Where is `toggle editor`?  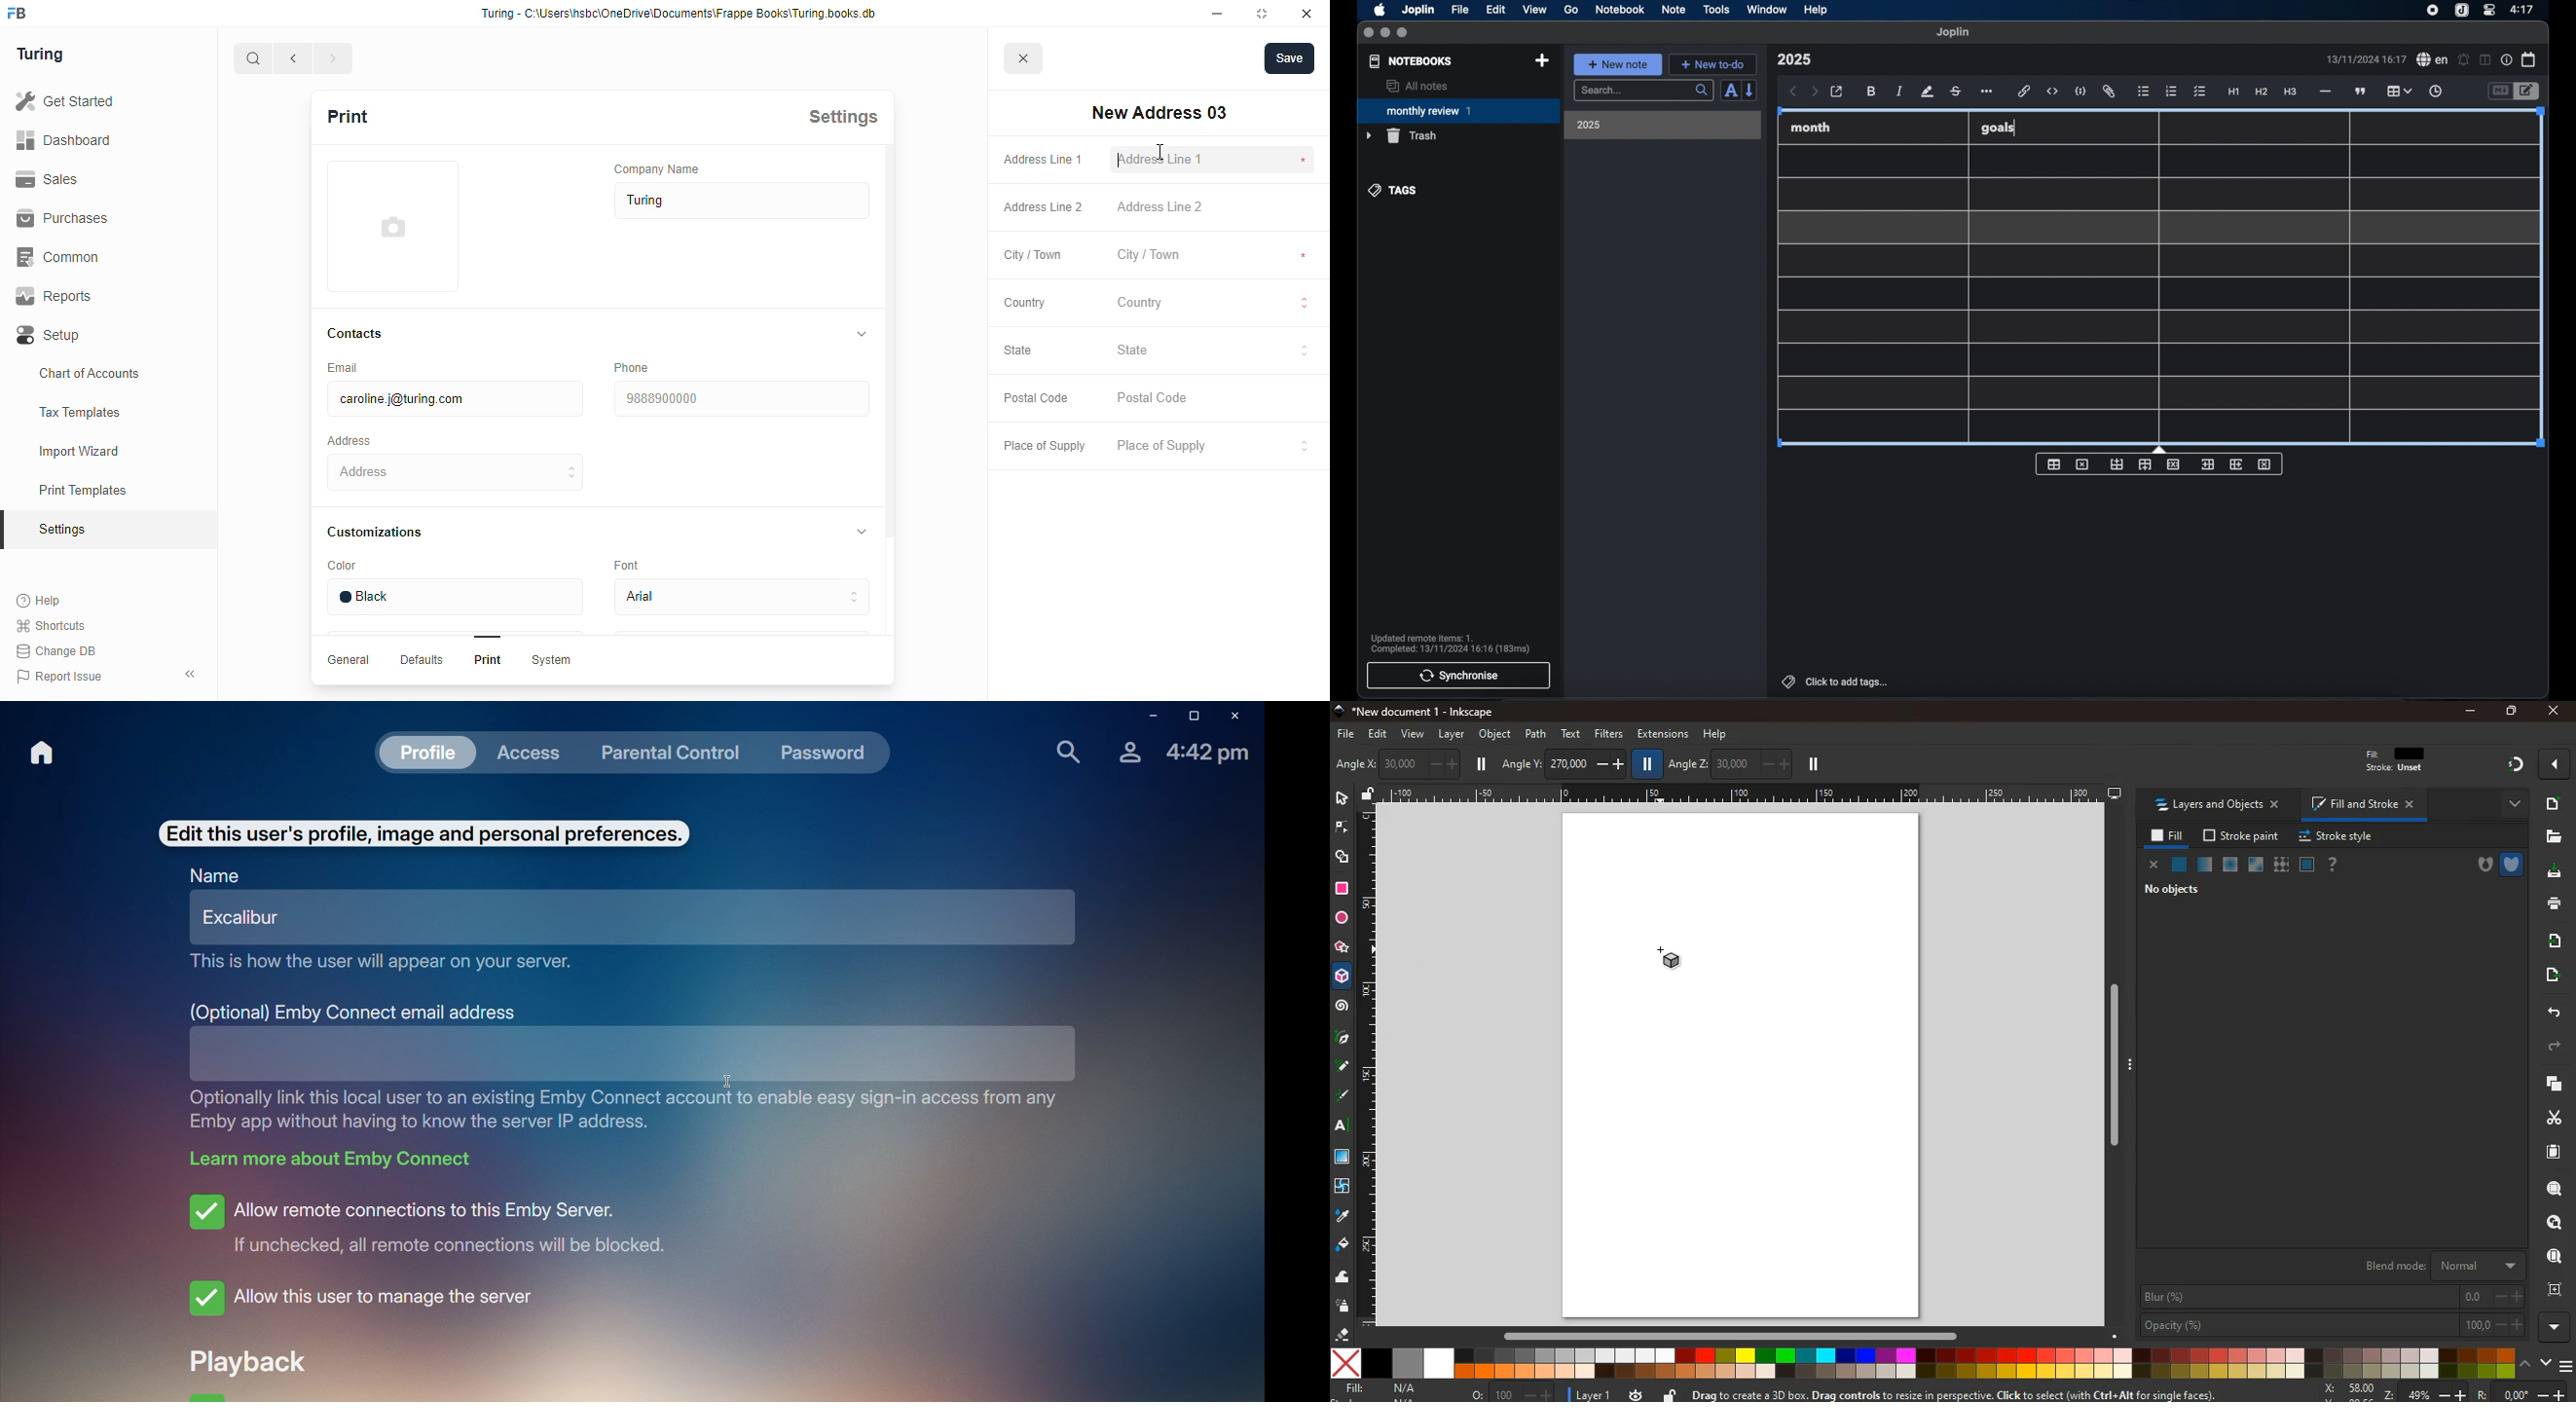
toggle editor is located at coordinates (2499, 92).